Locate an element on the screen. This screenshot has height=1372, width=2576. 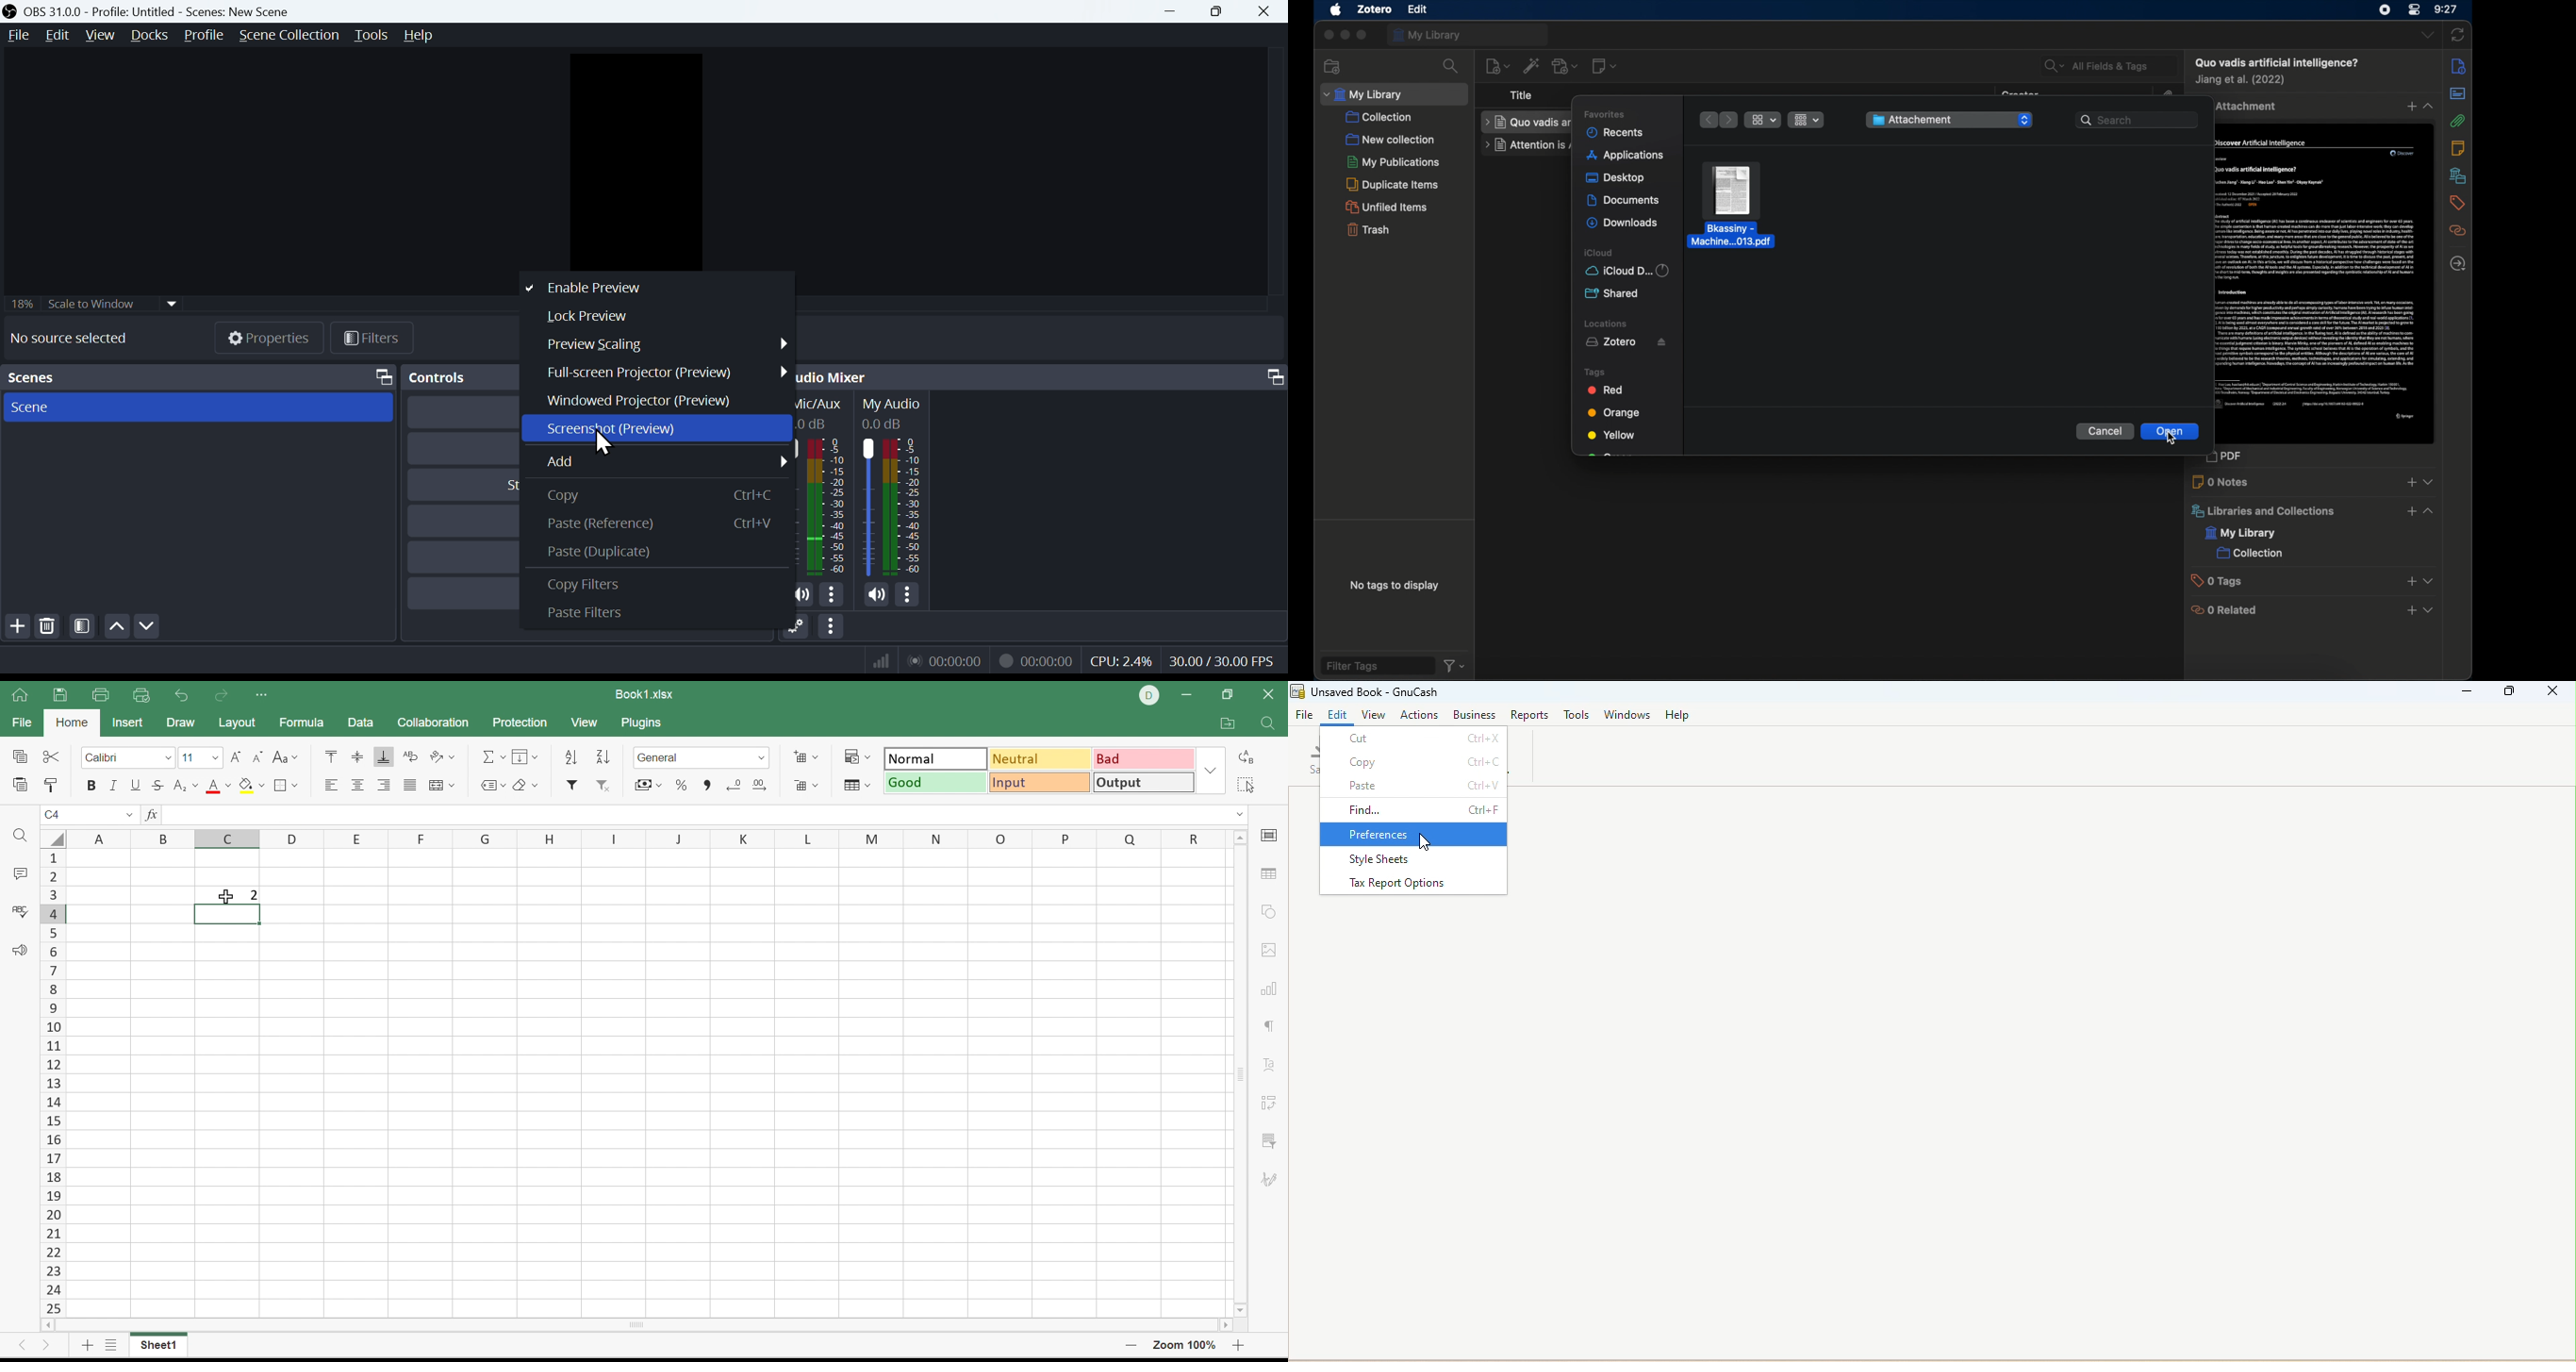
add attachment is located at coordinates (1565, 66).